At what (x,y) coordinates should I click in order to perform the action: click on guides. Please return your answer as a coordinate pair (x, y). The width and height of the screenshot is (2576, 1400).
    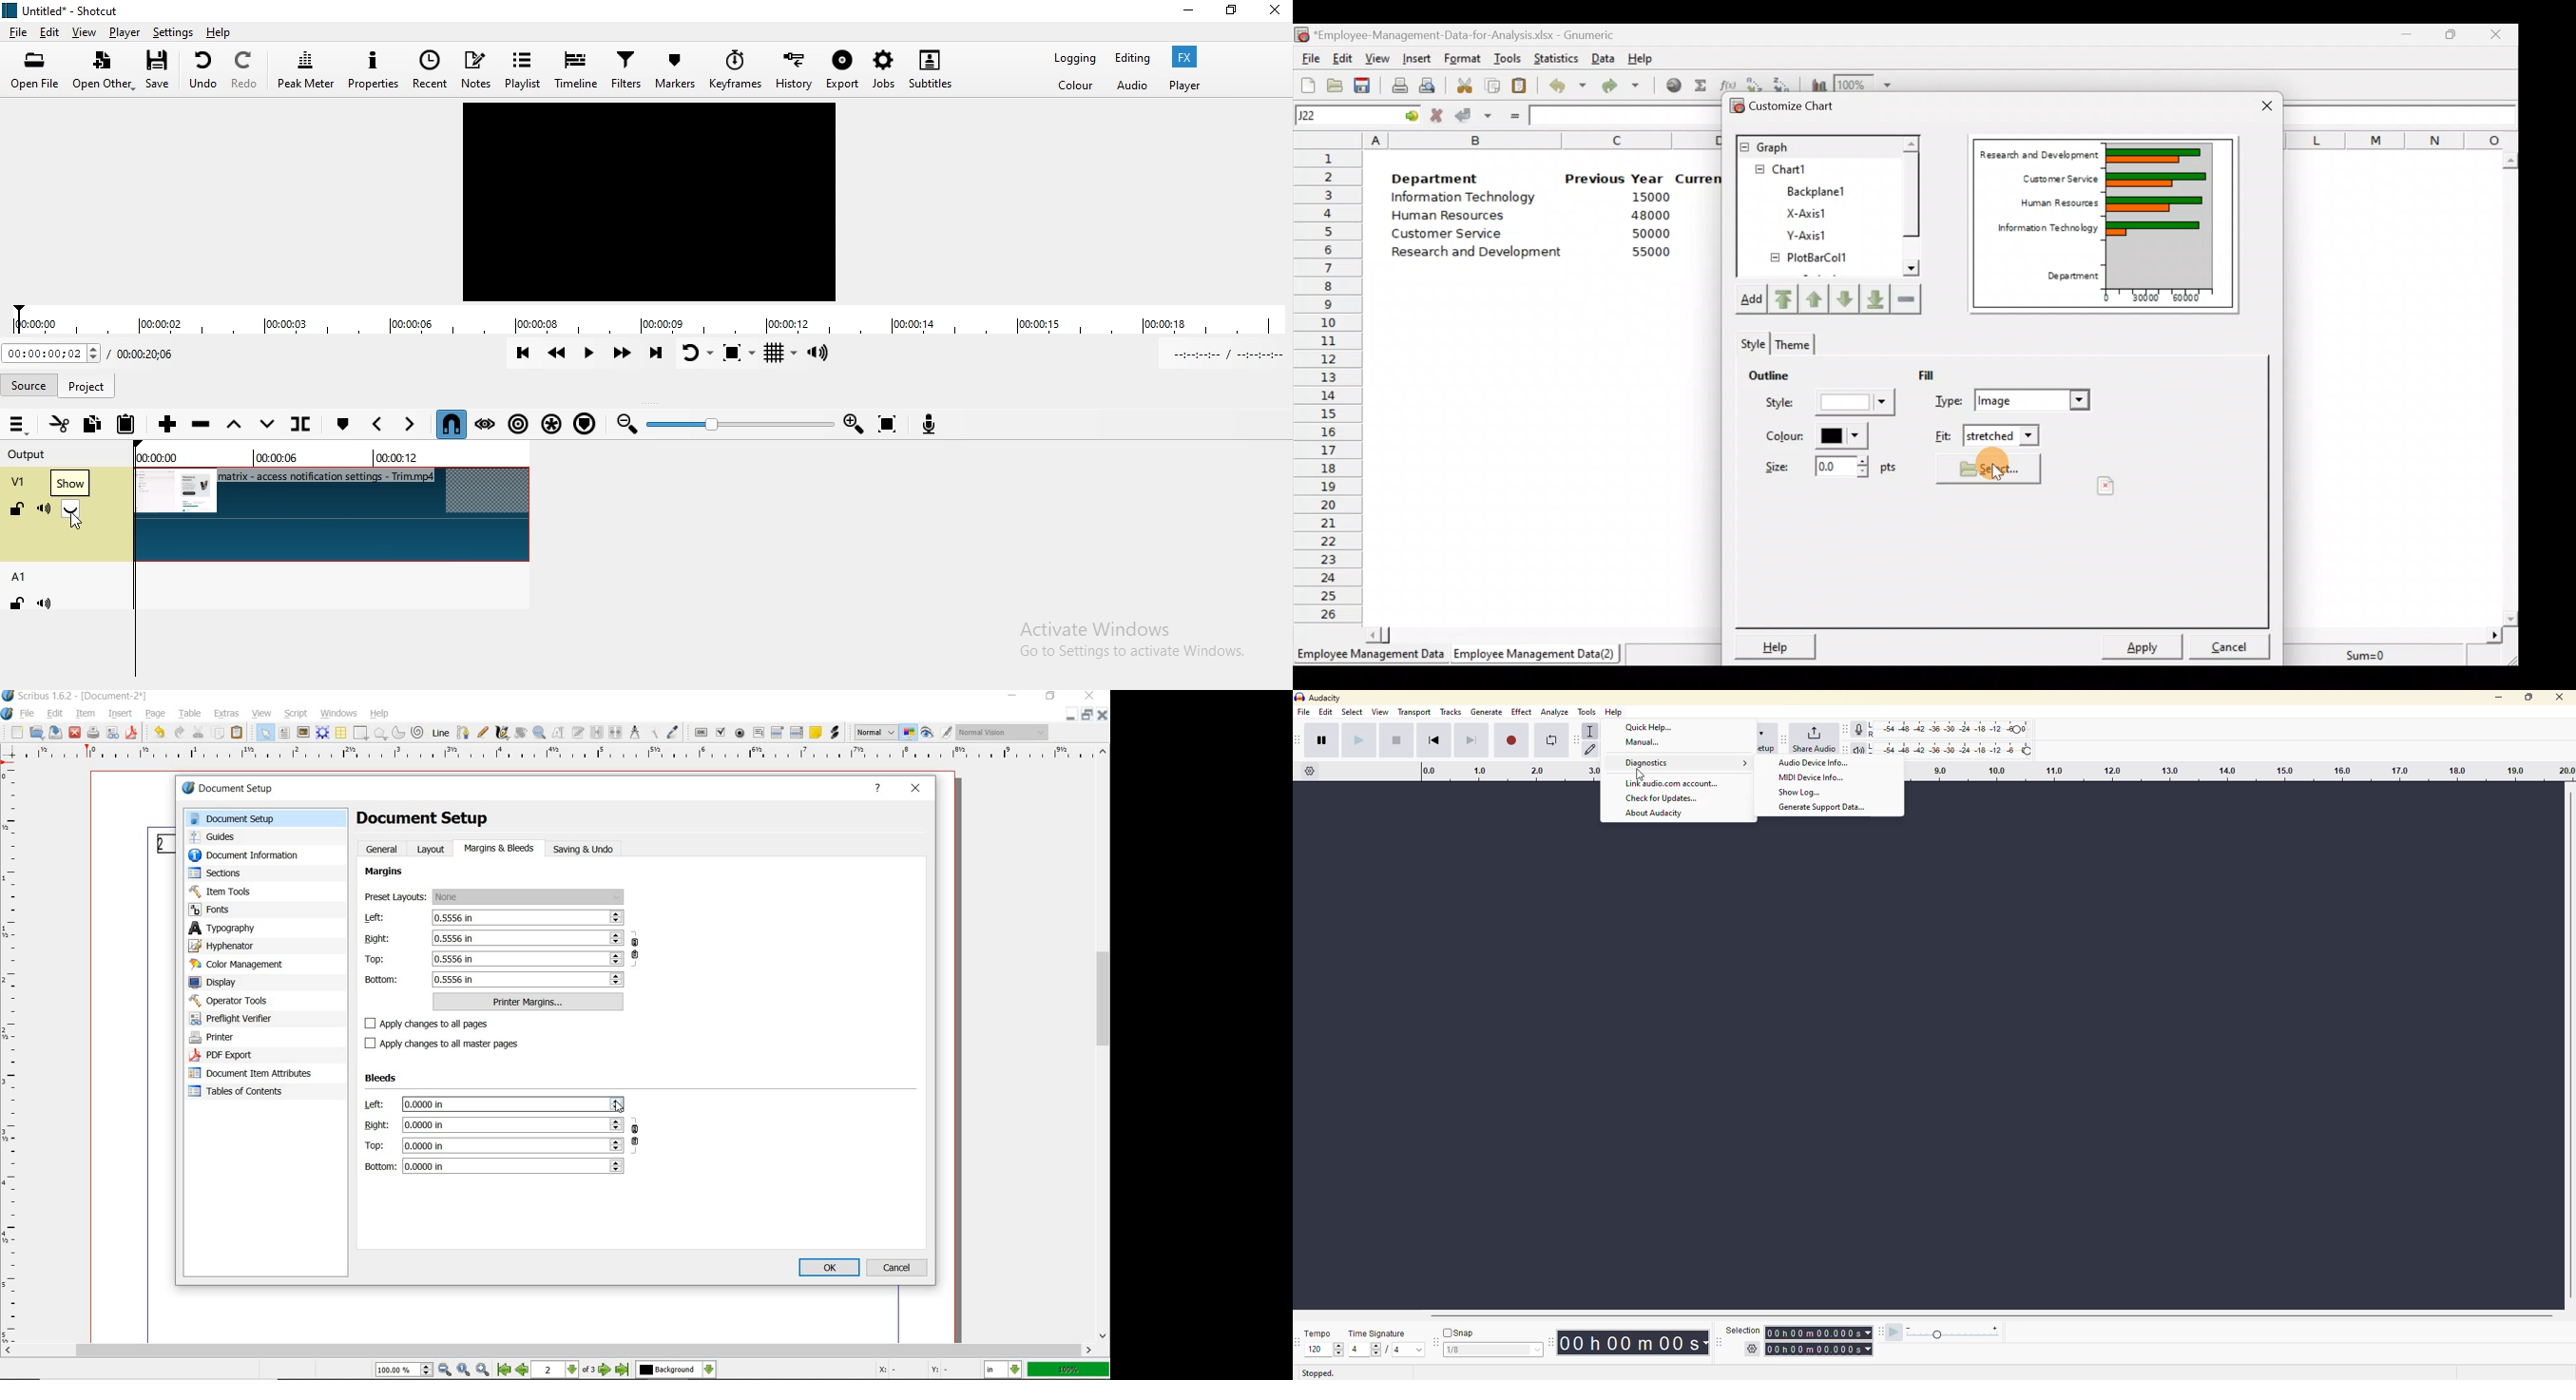
    Looking at the image, I should click on (217, 838).